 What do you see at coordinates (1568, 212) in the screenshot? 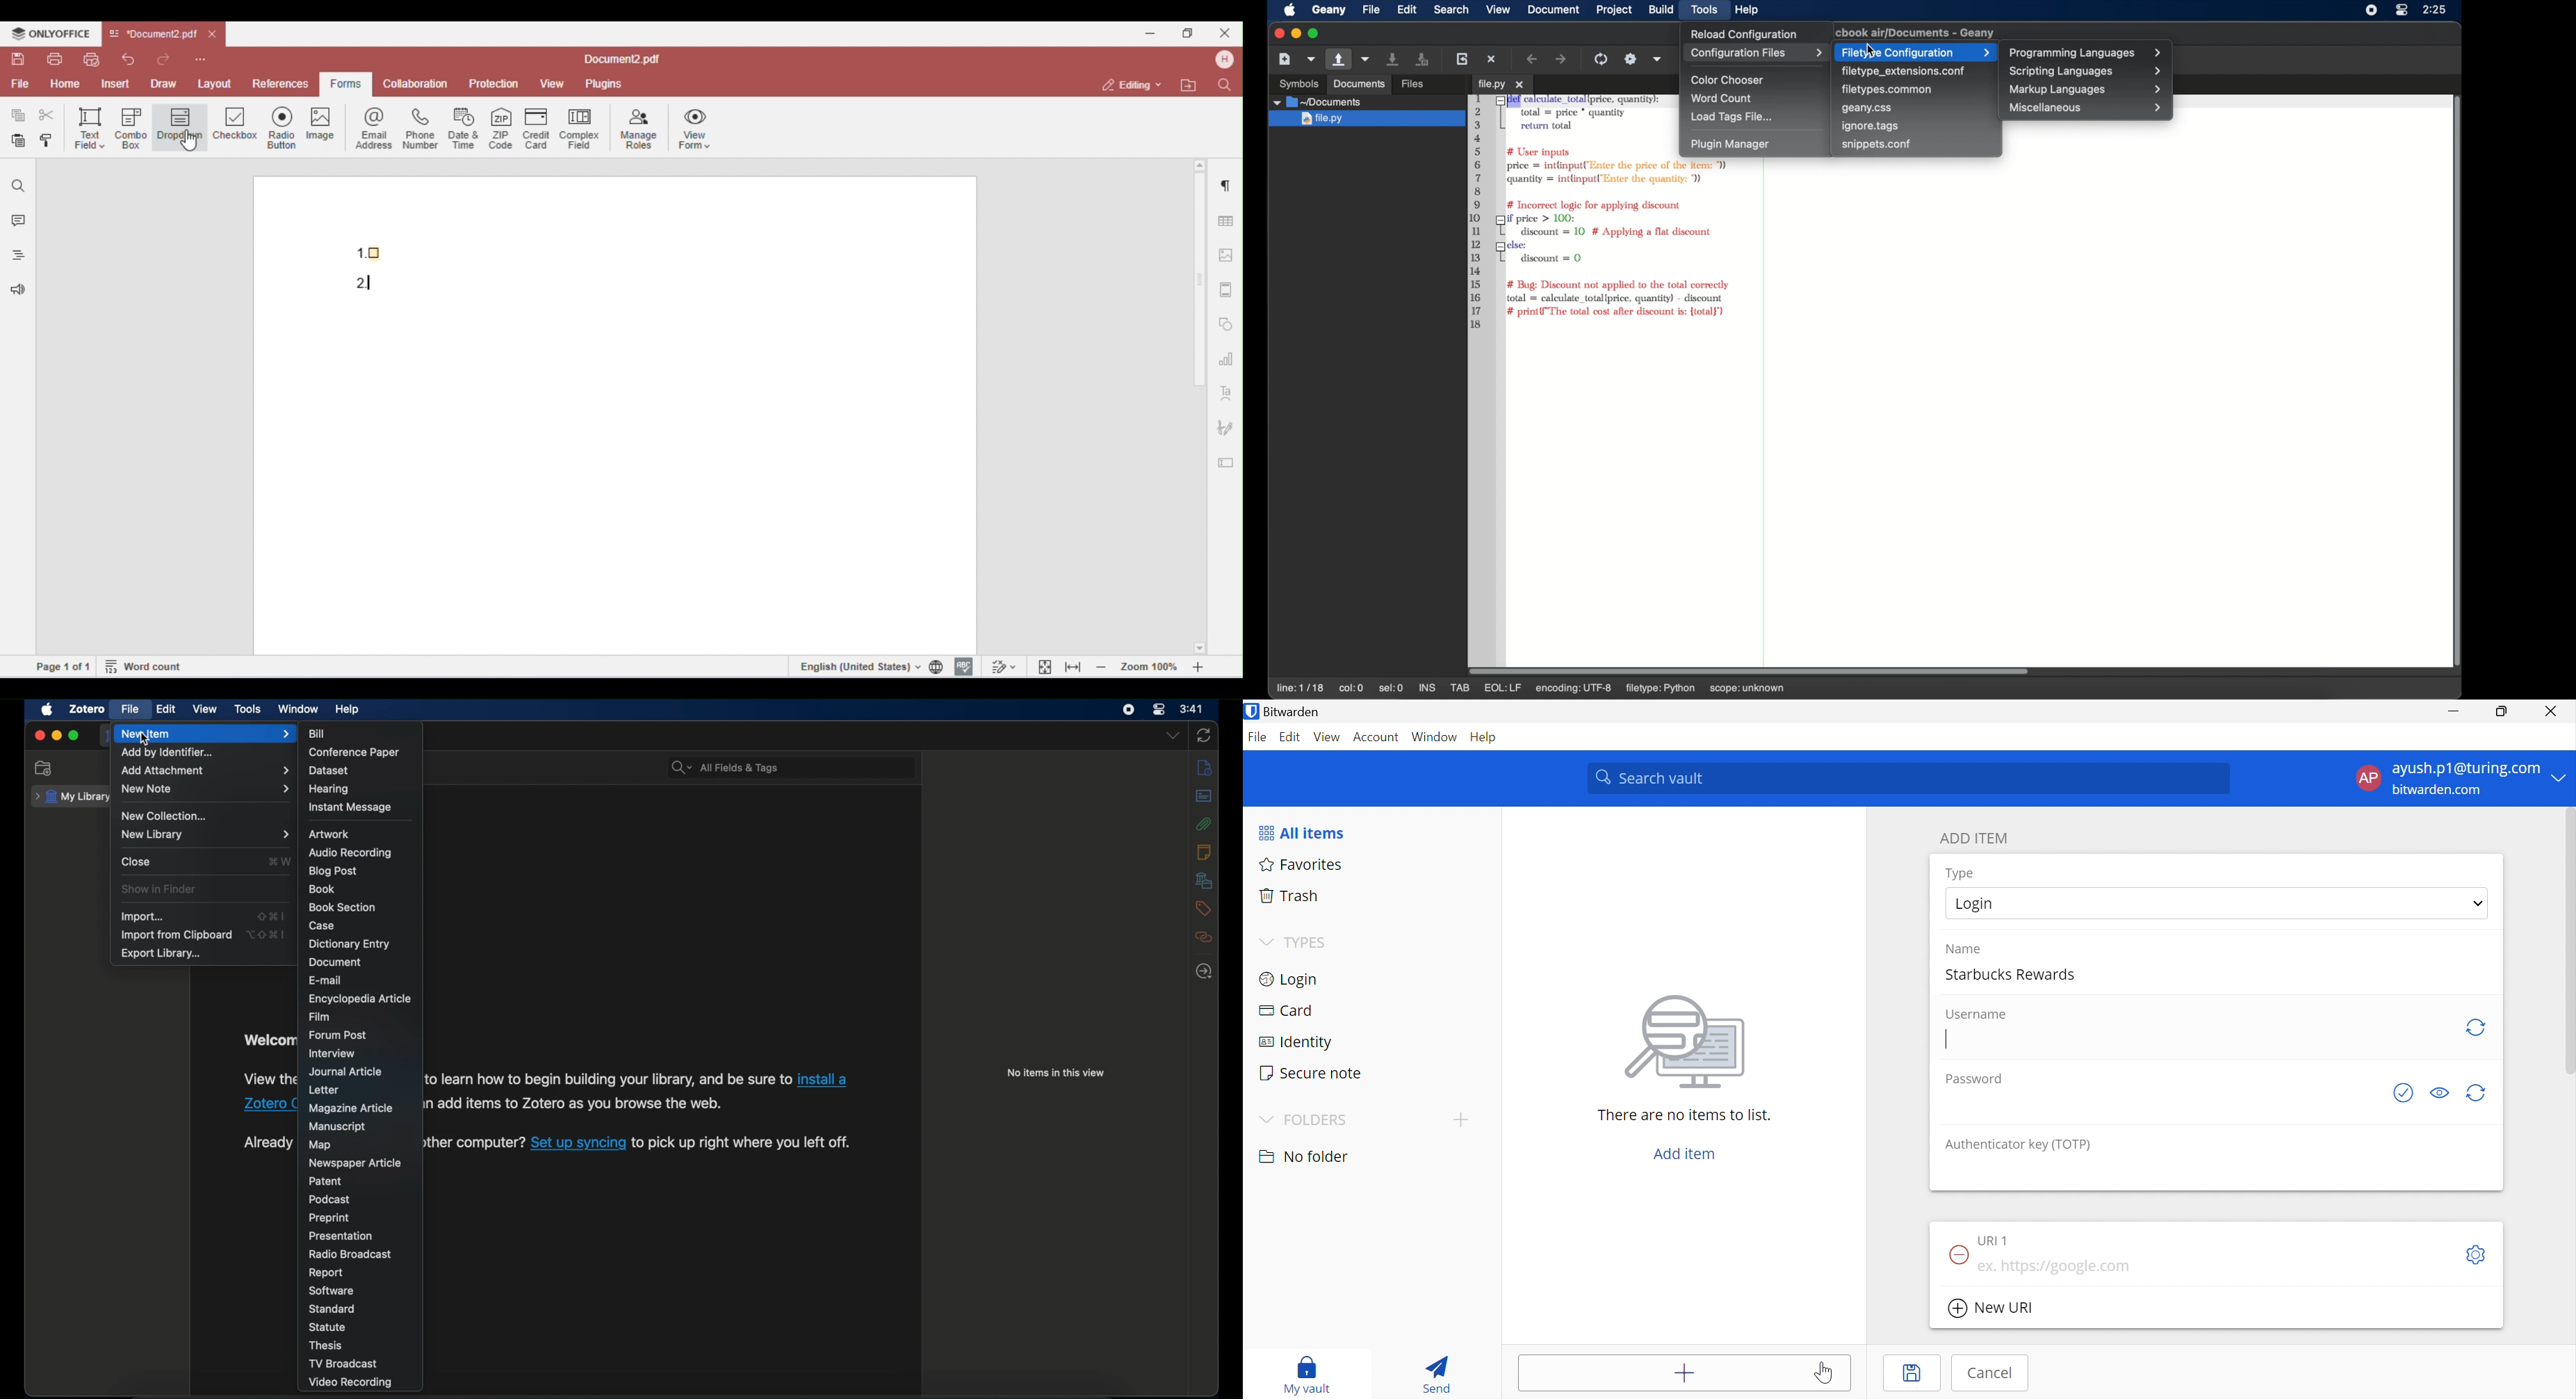
I see `python syntax` at bounding box center [1568, 212].